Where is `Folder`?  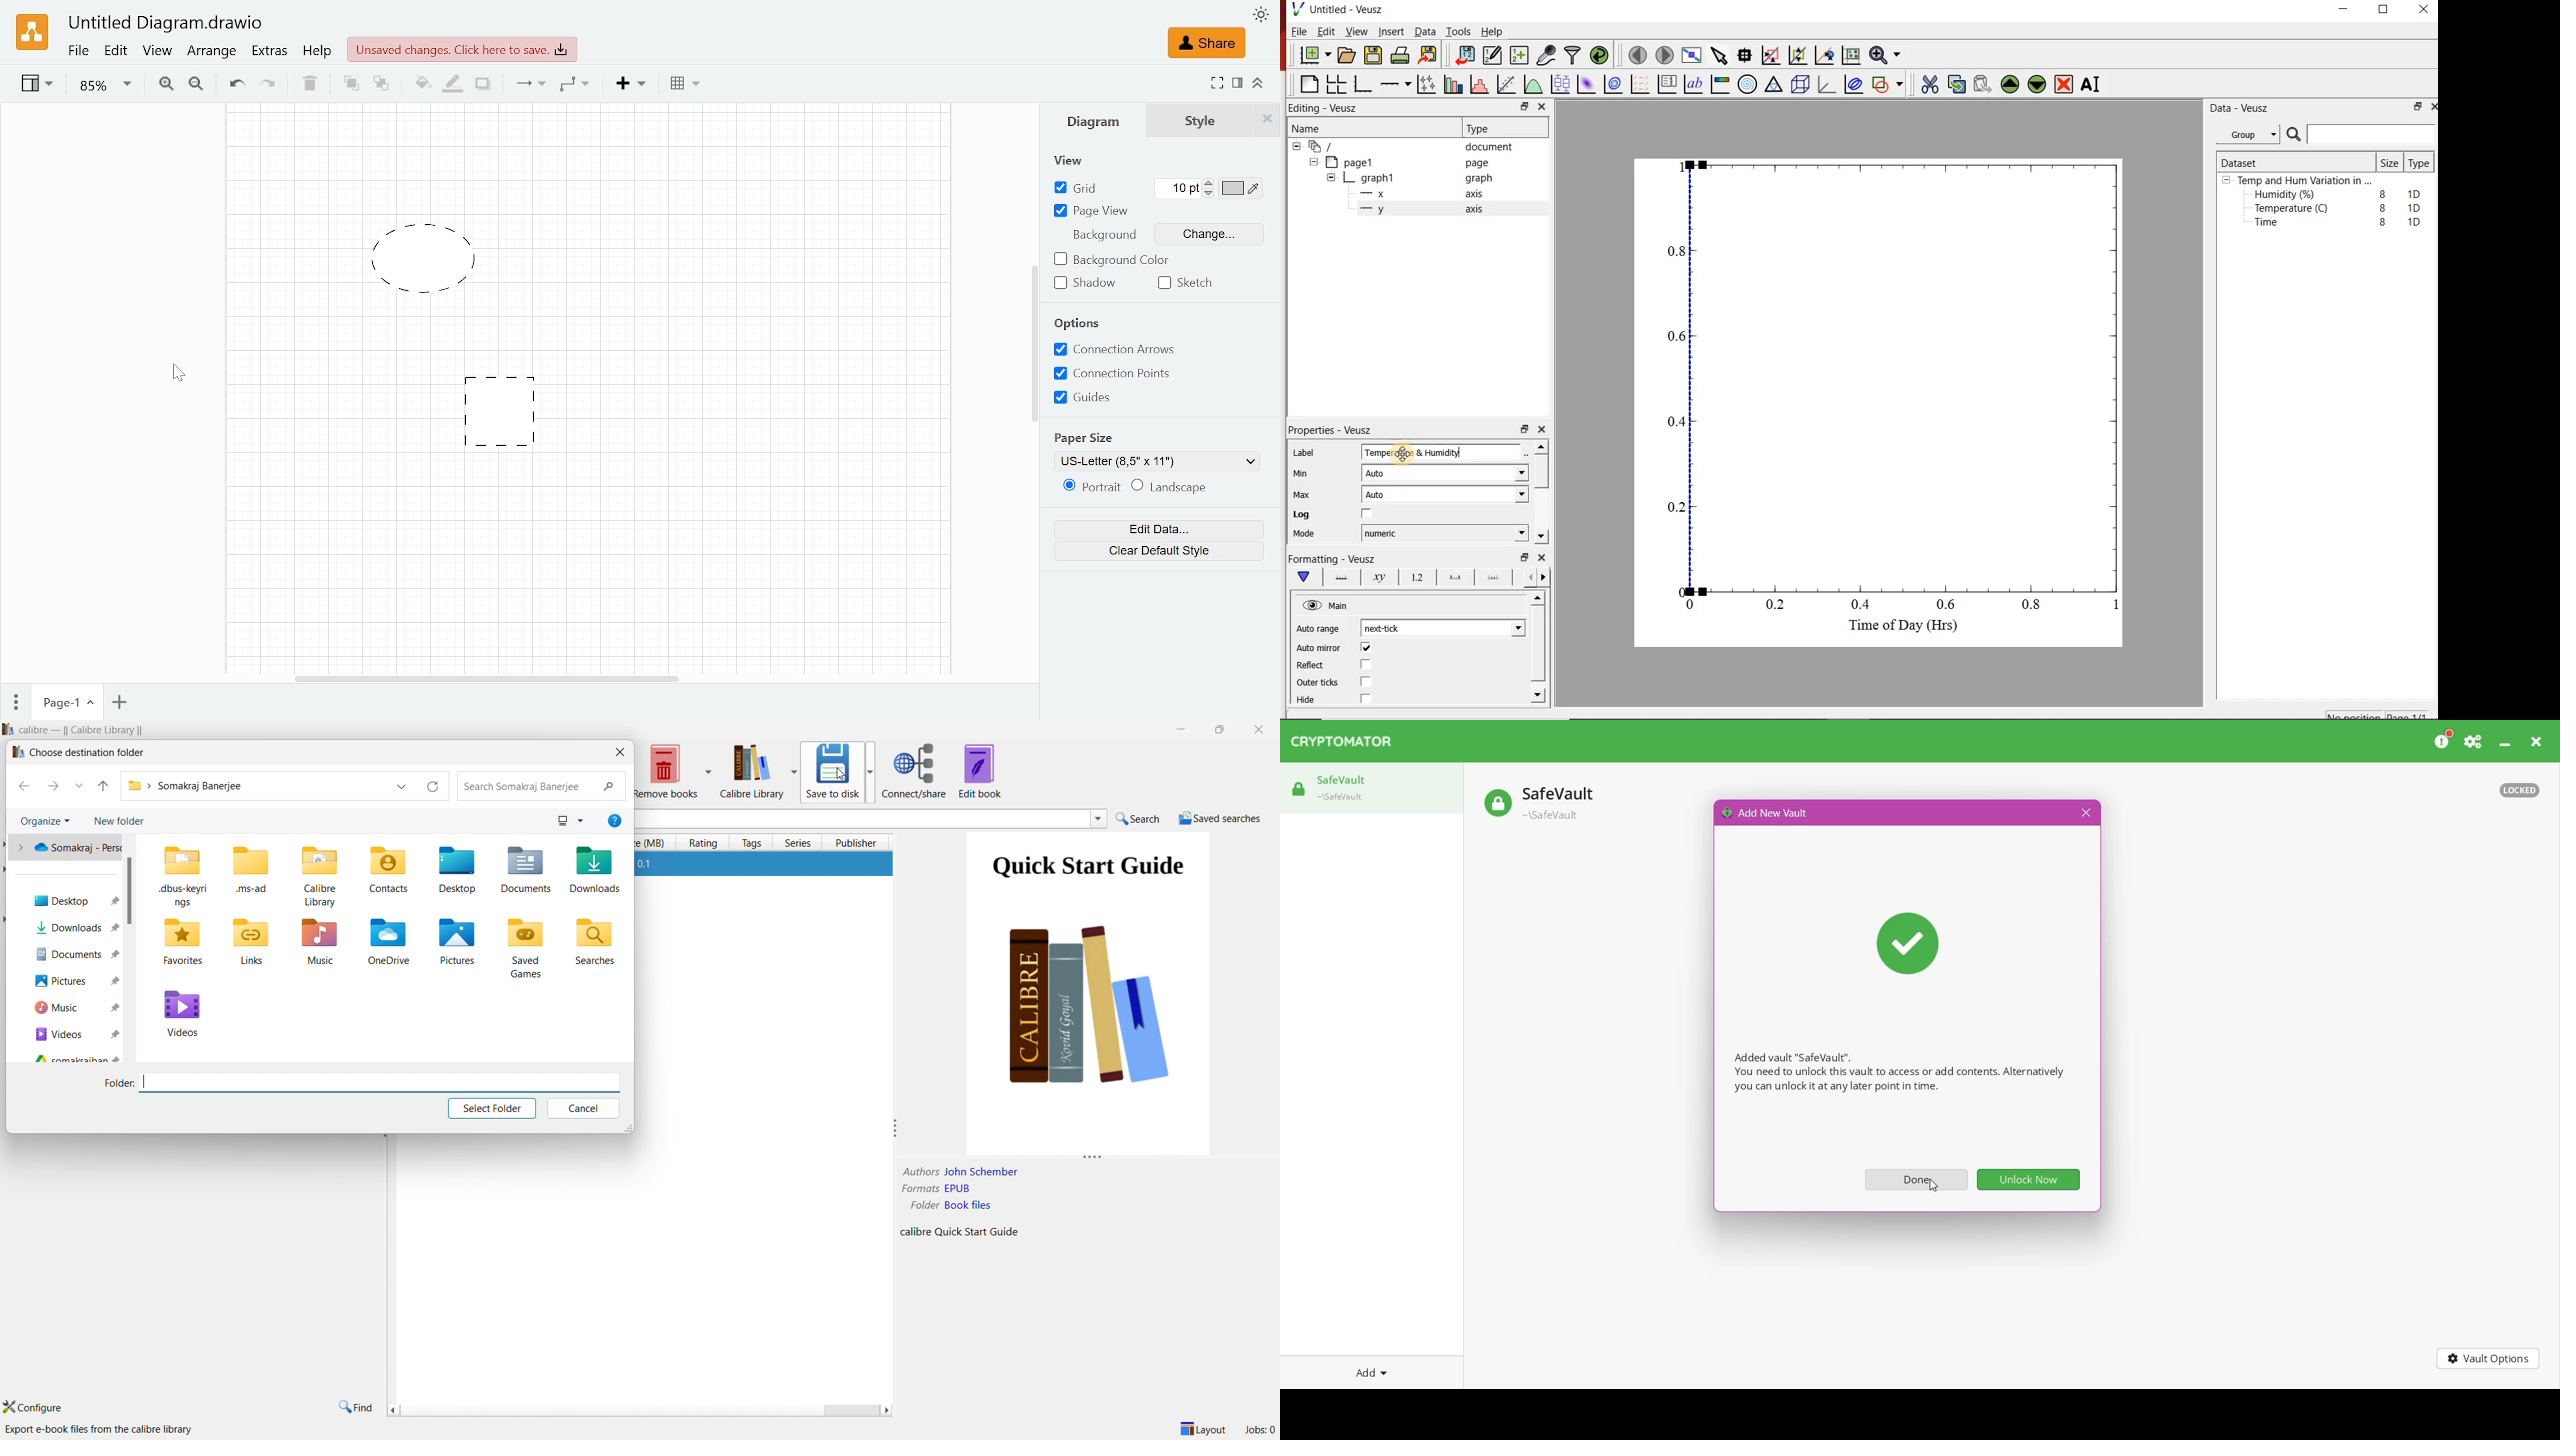 Folder is located at coordinates (118, 1083).